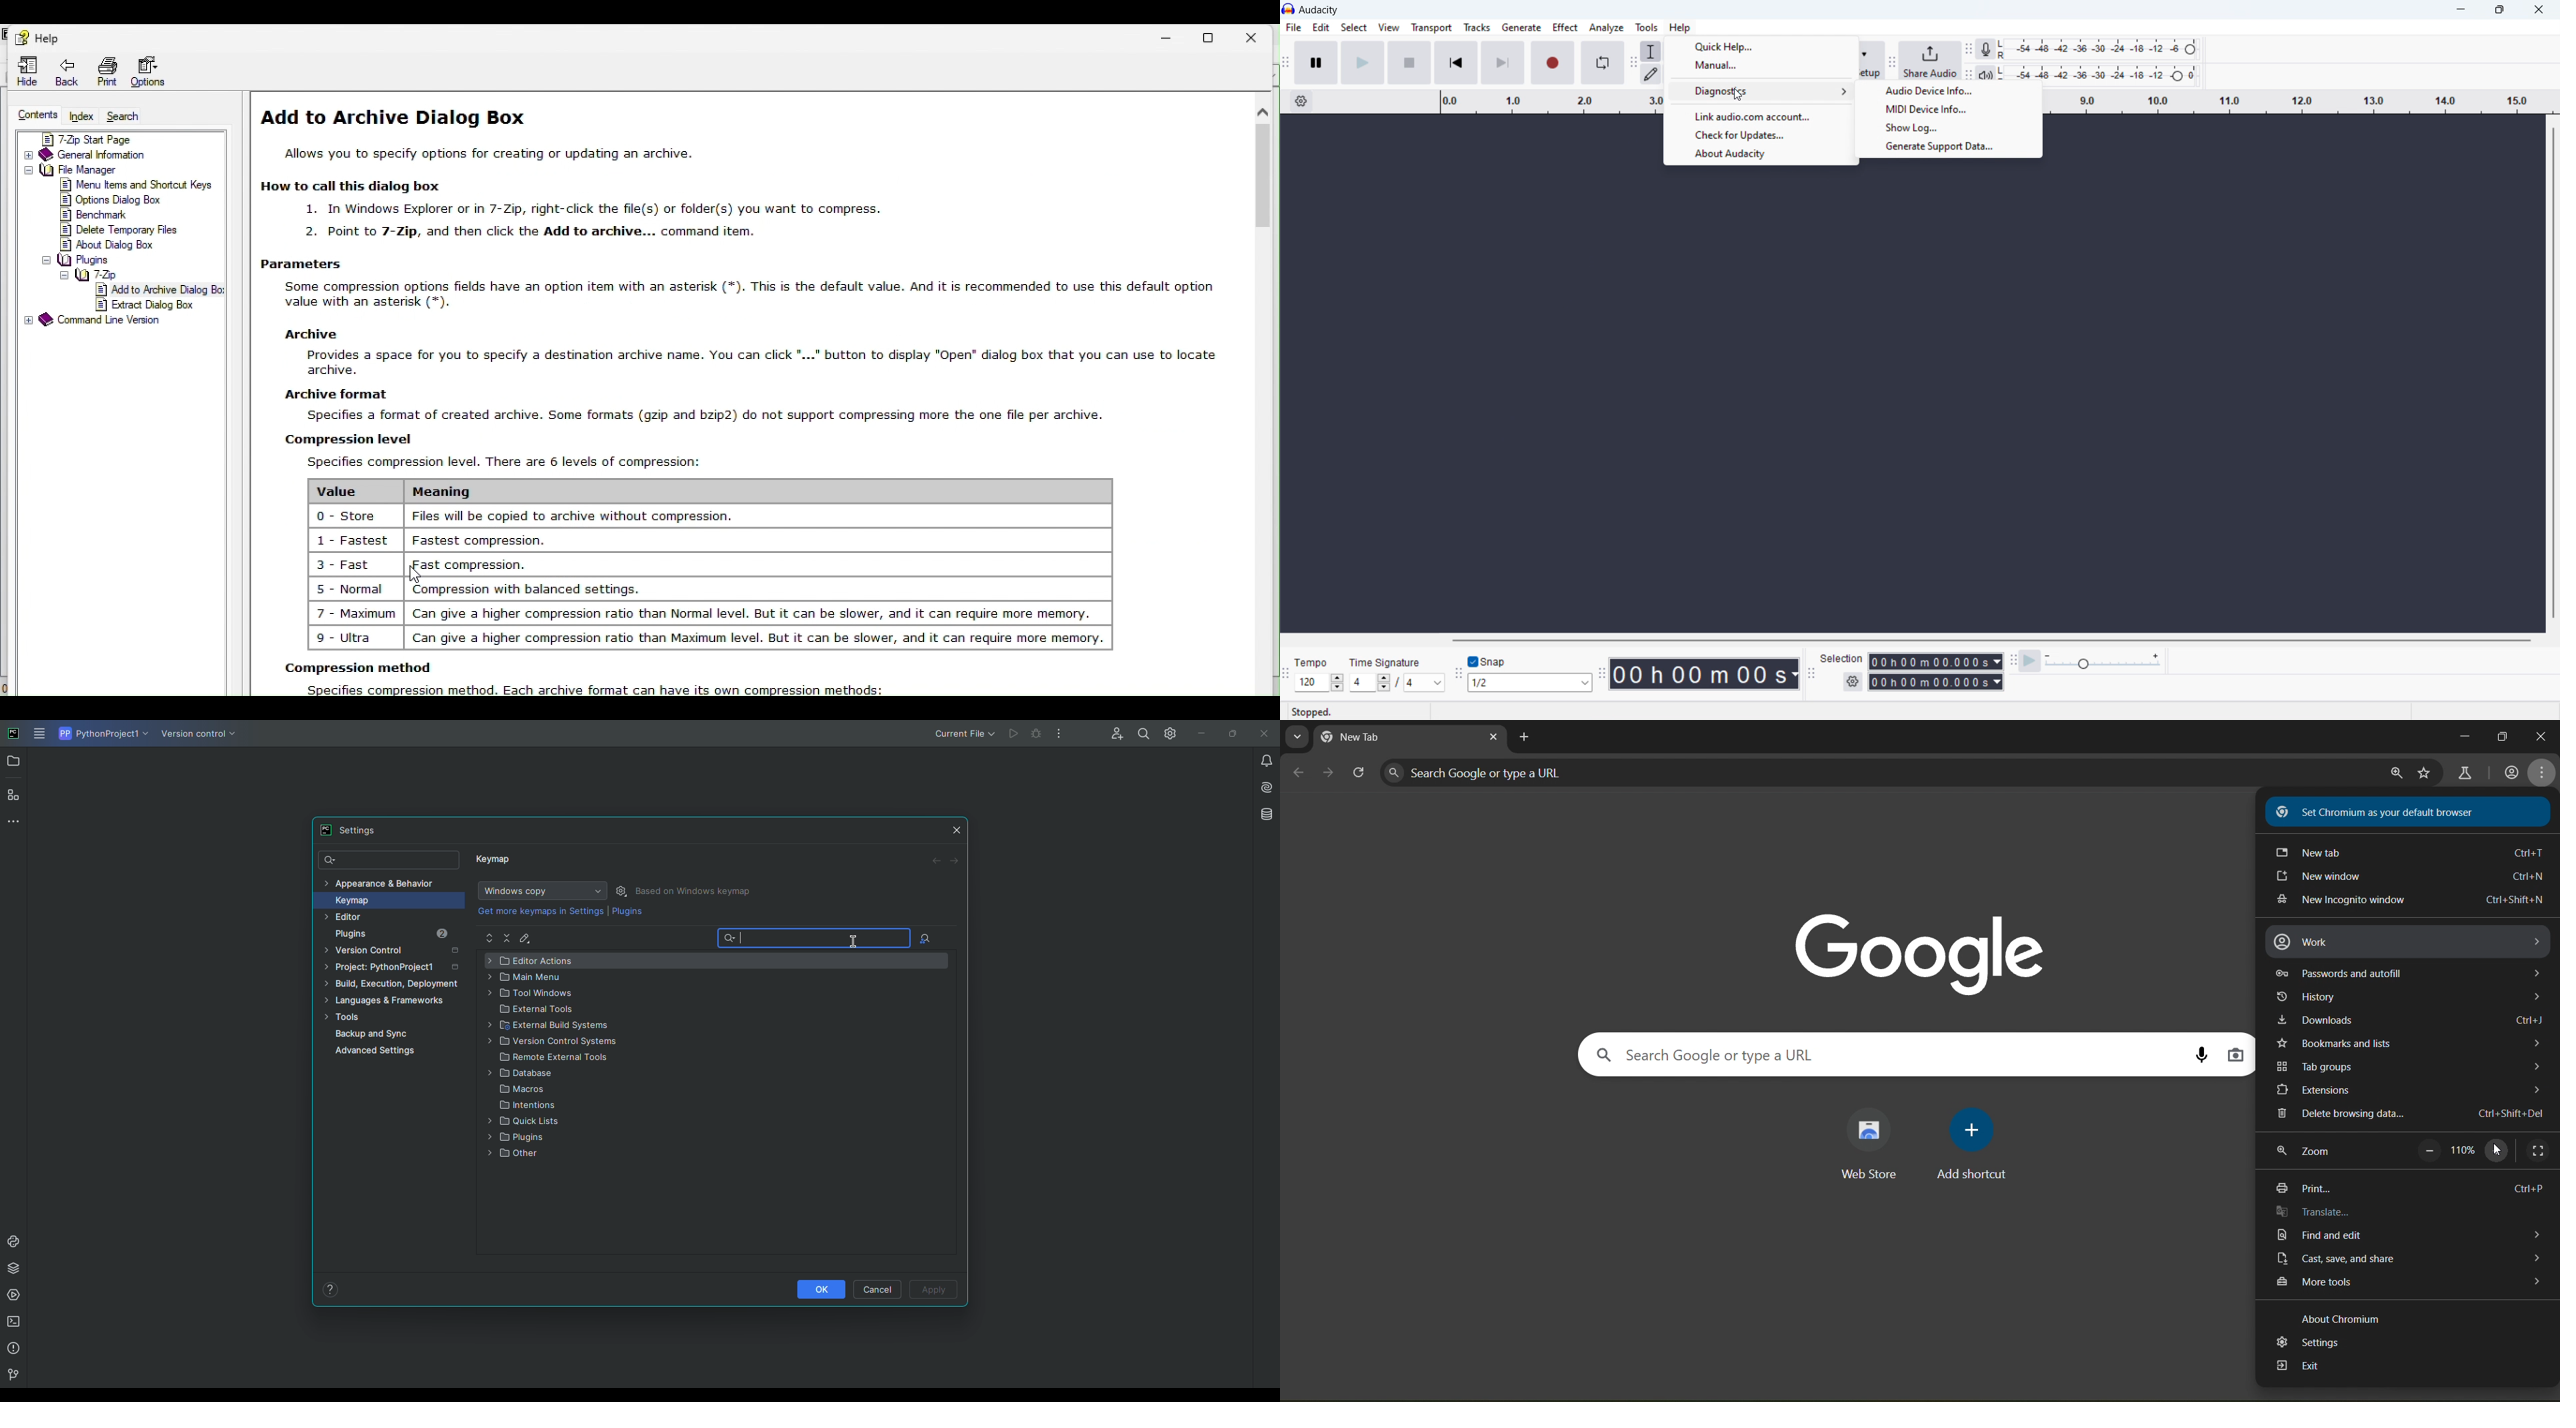 The height and width of the screenshot is (1428, 2576). Describe the element at coordinates (1409, 63) in the screenshot. I see `stop` at that location.